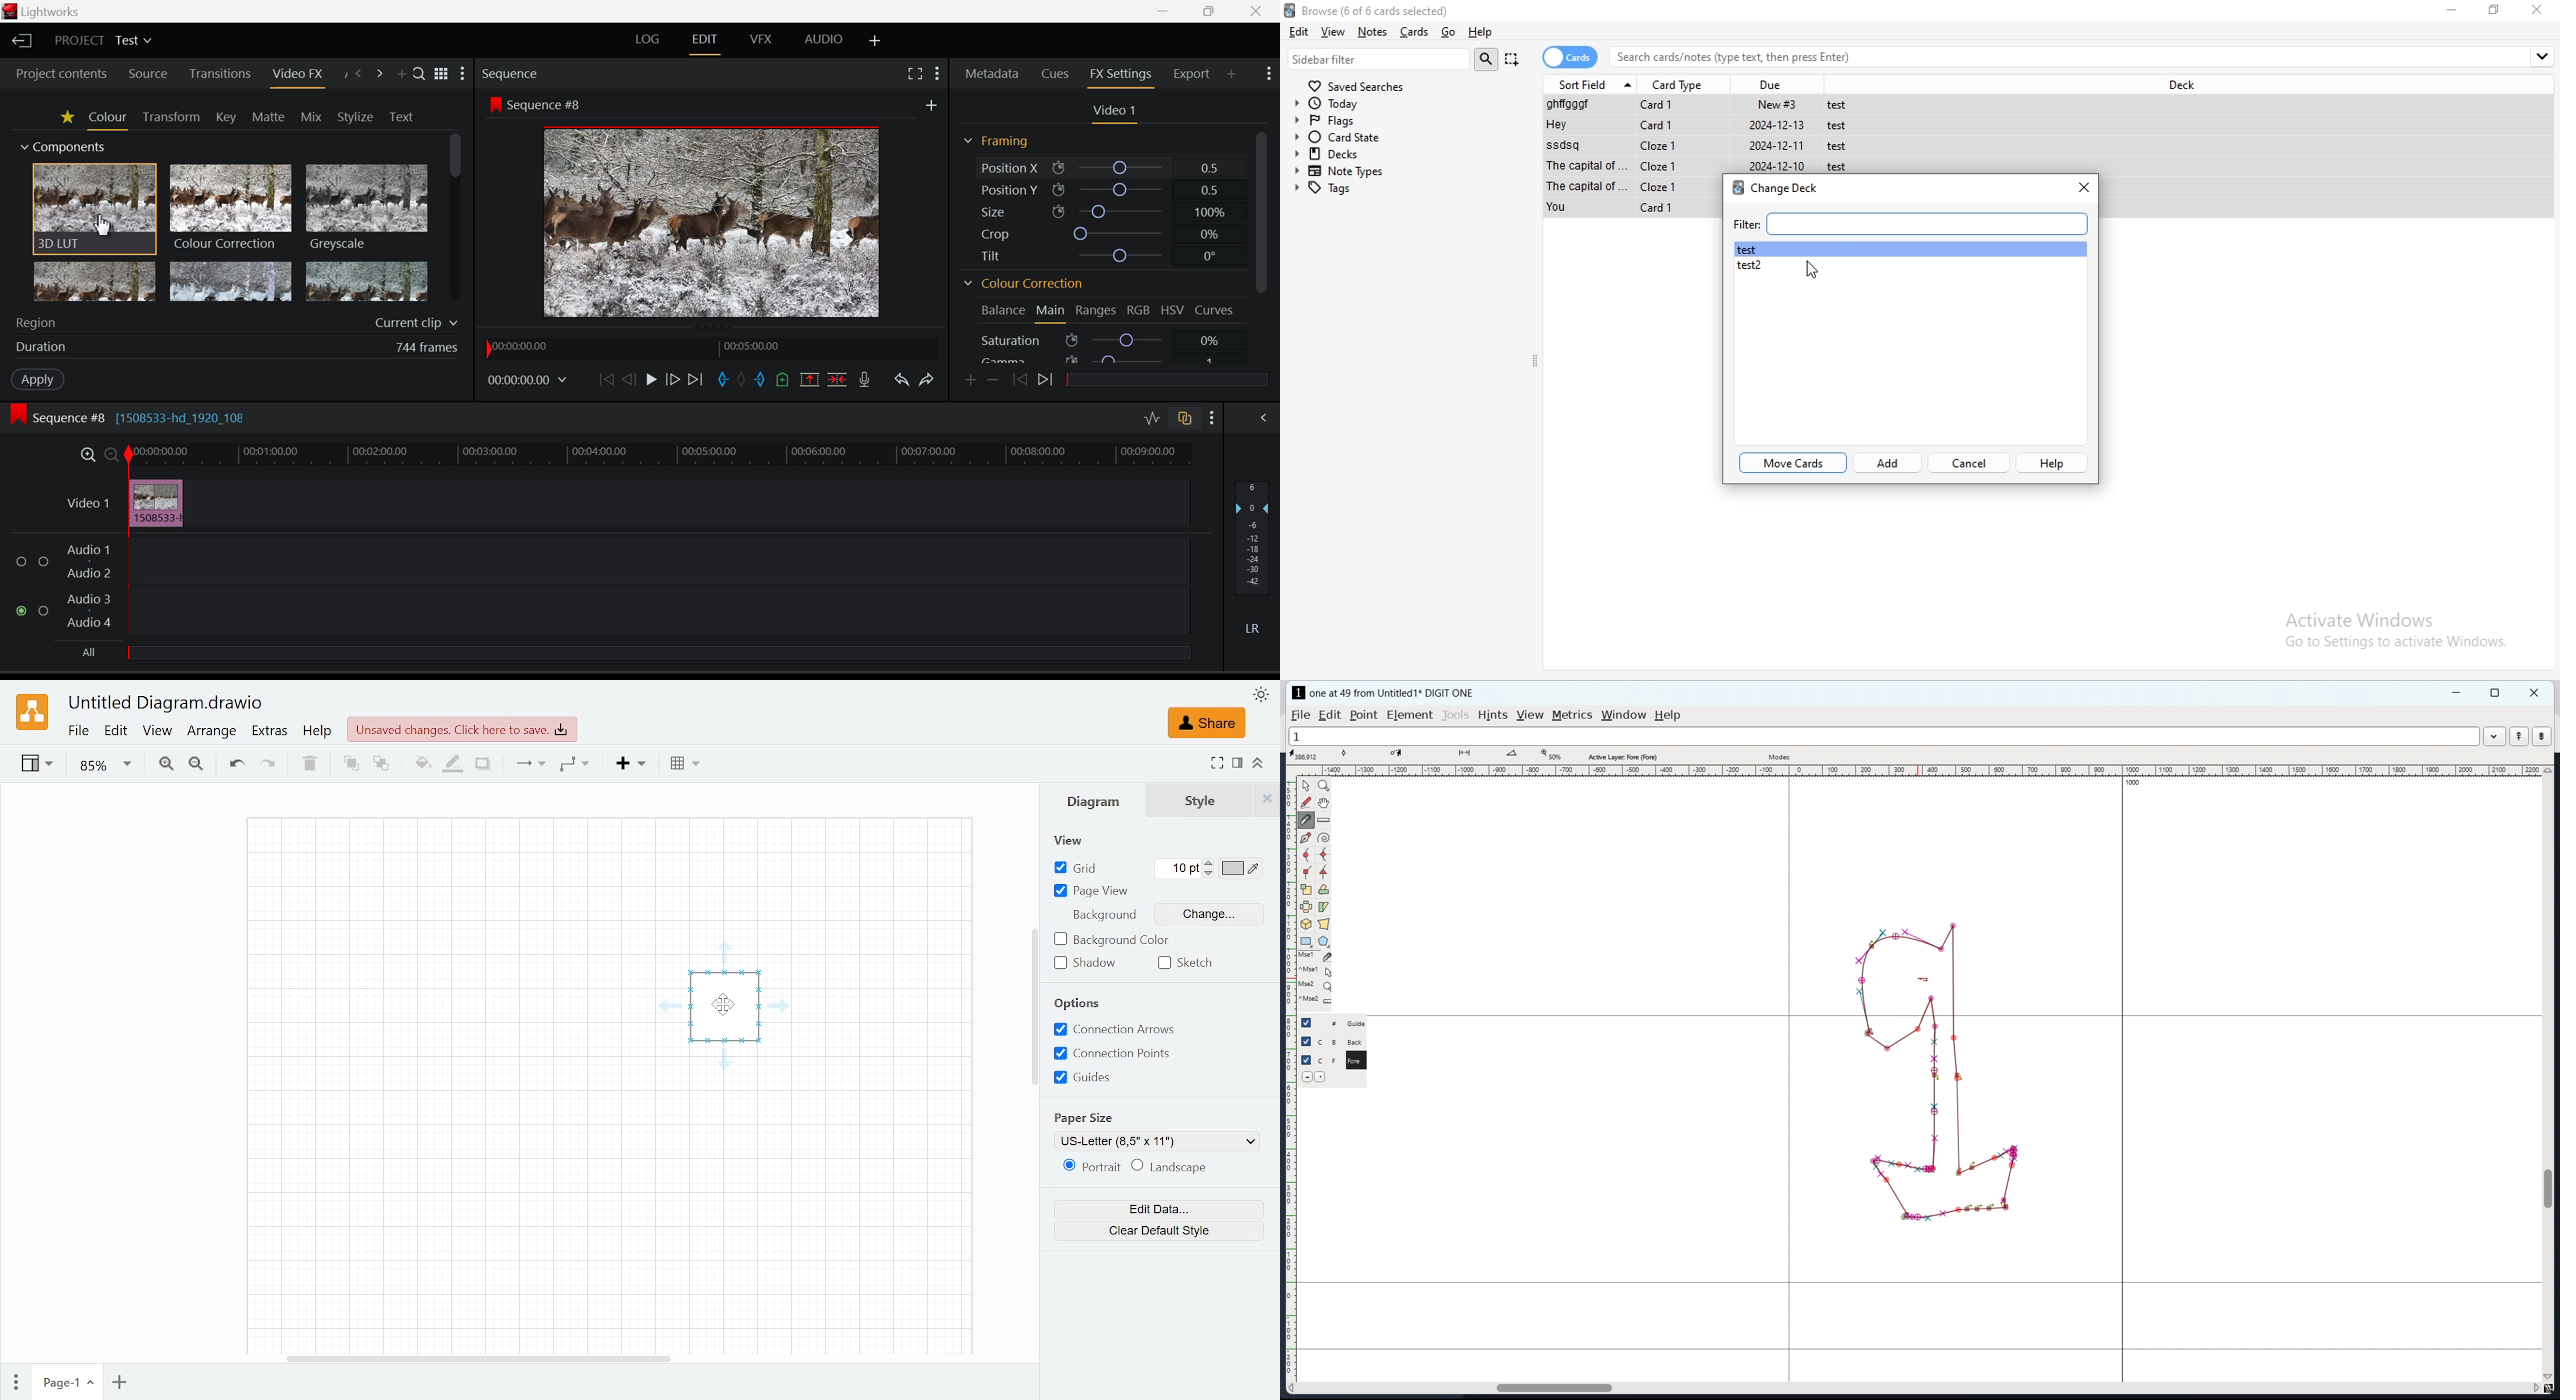  Describe the element at coordinates (1300, 33) in the screenshot. I see `edit` at that location.